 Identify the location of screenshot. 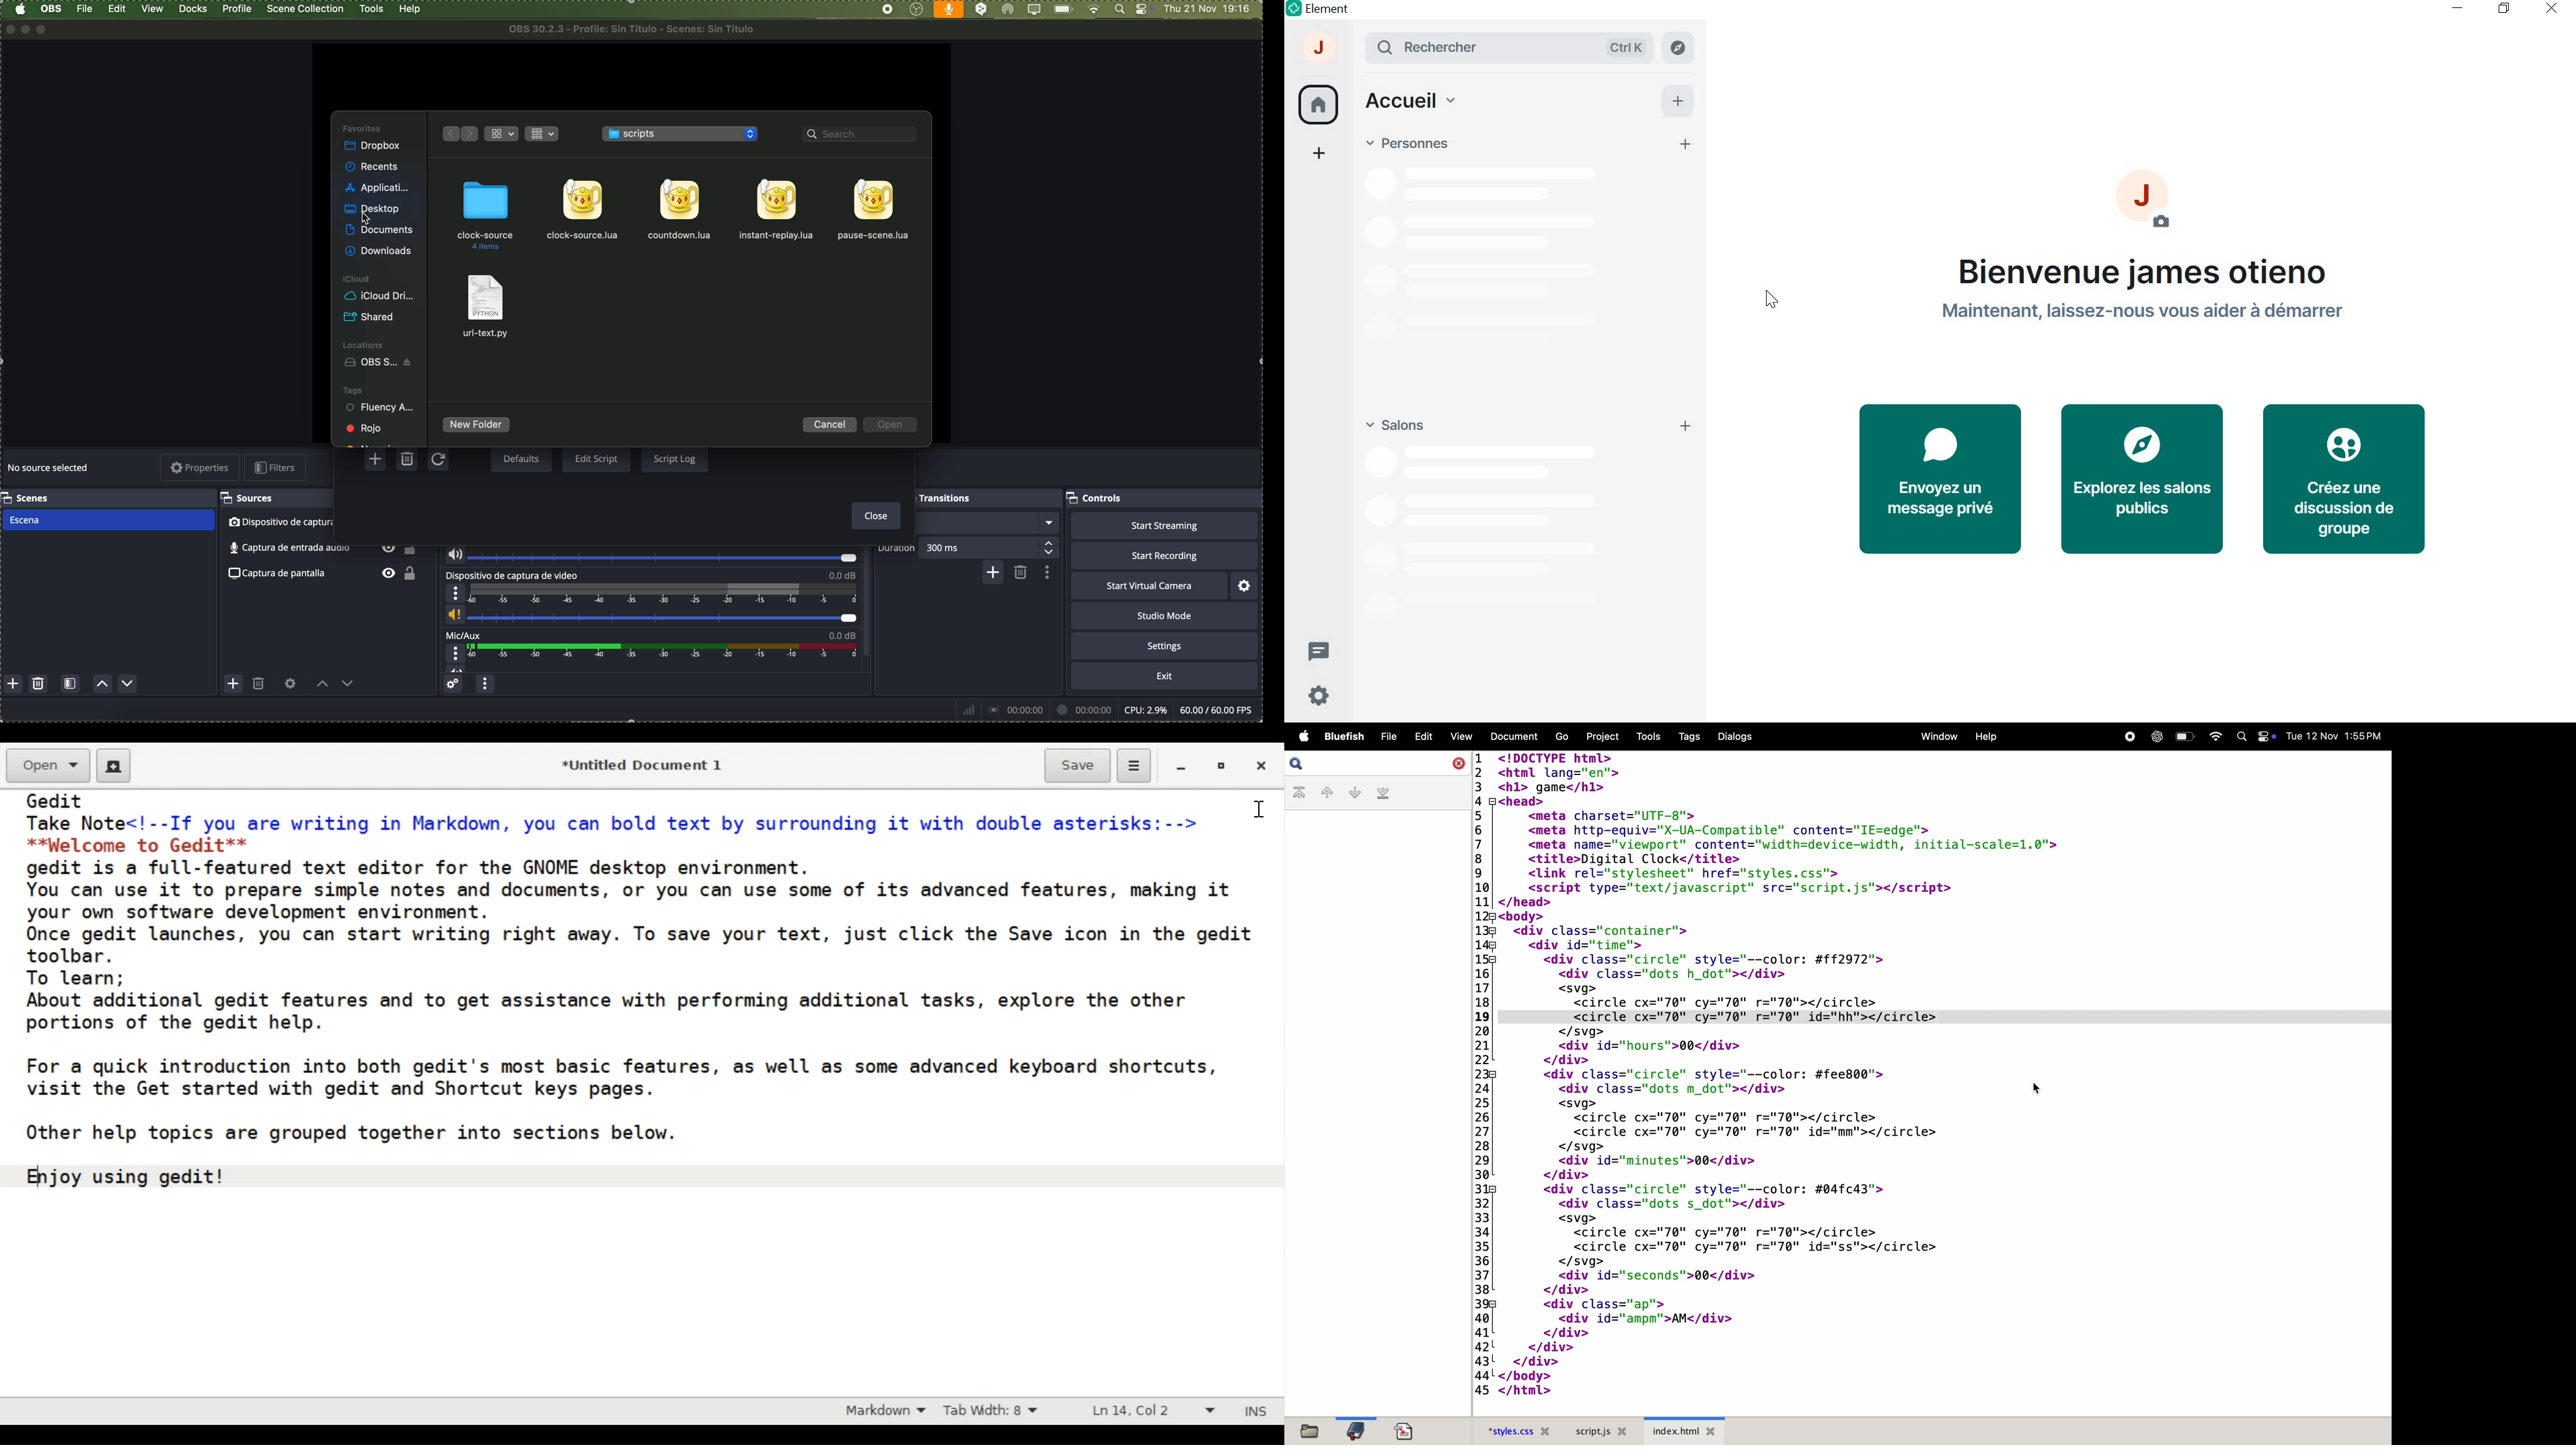
(326, 574).